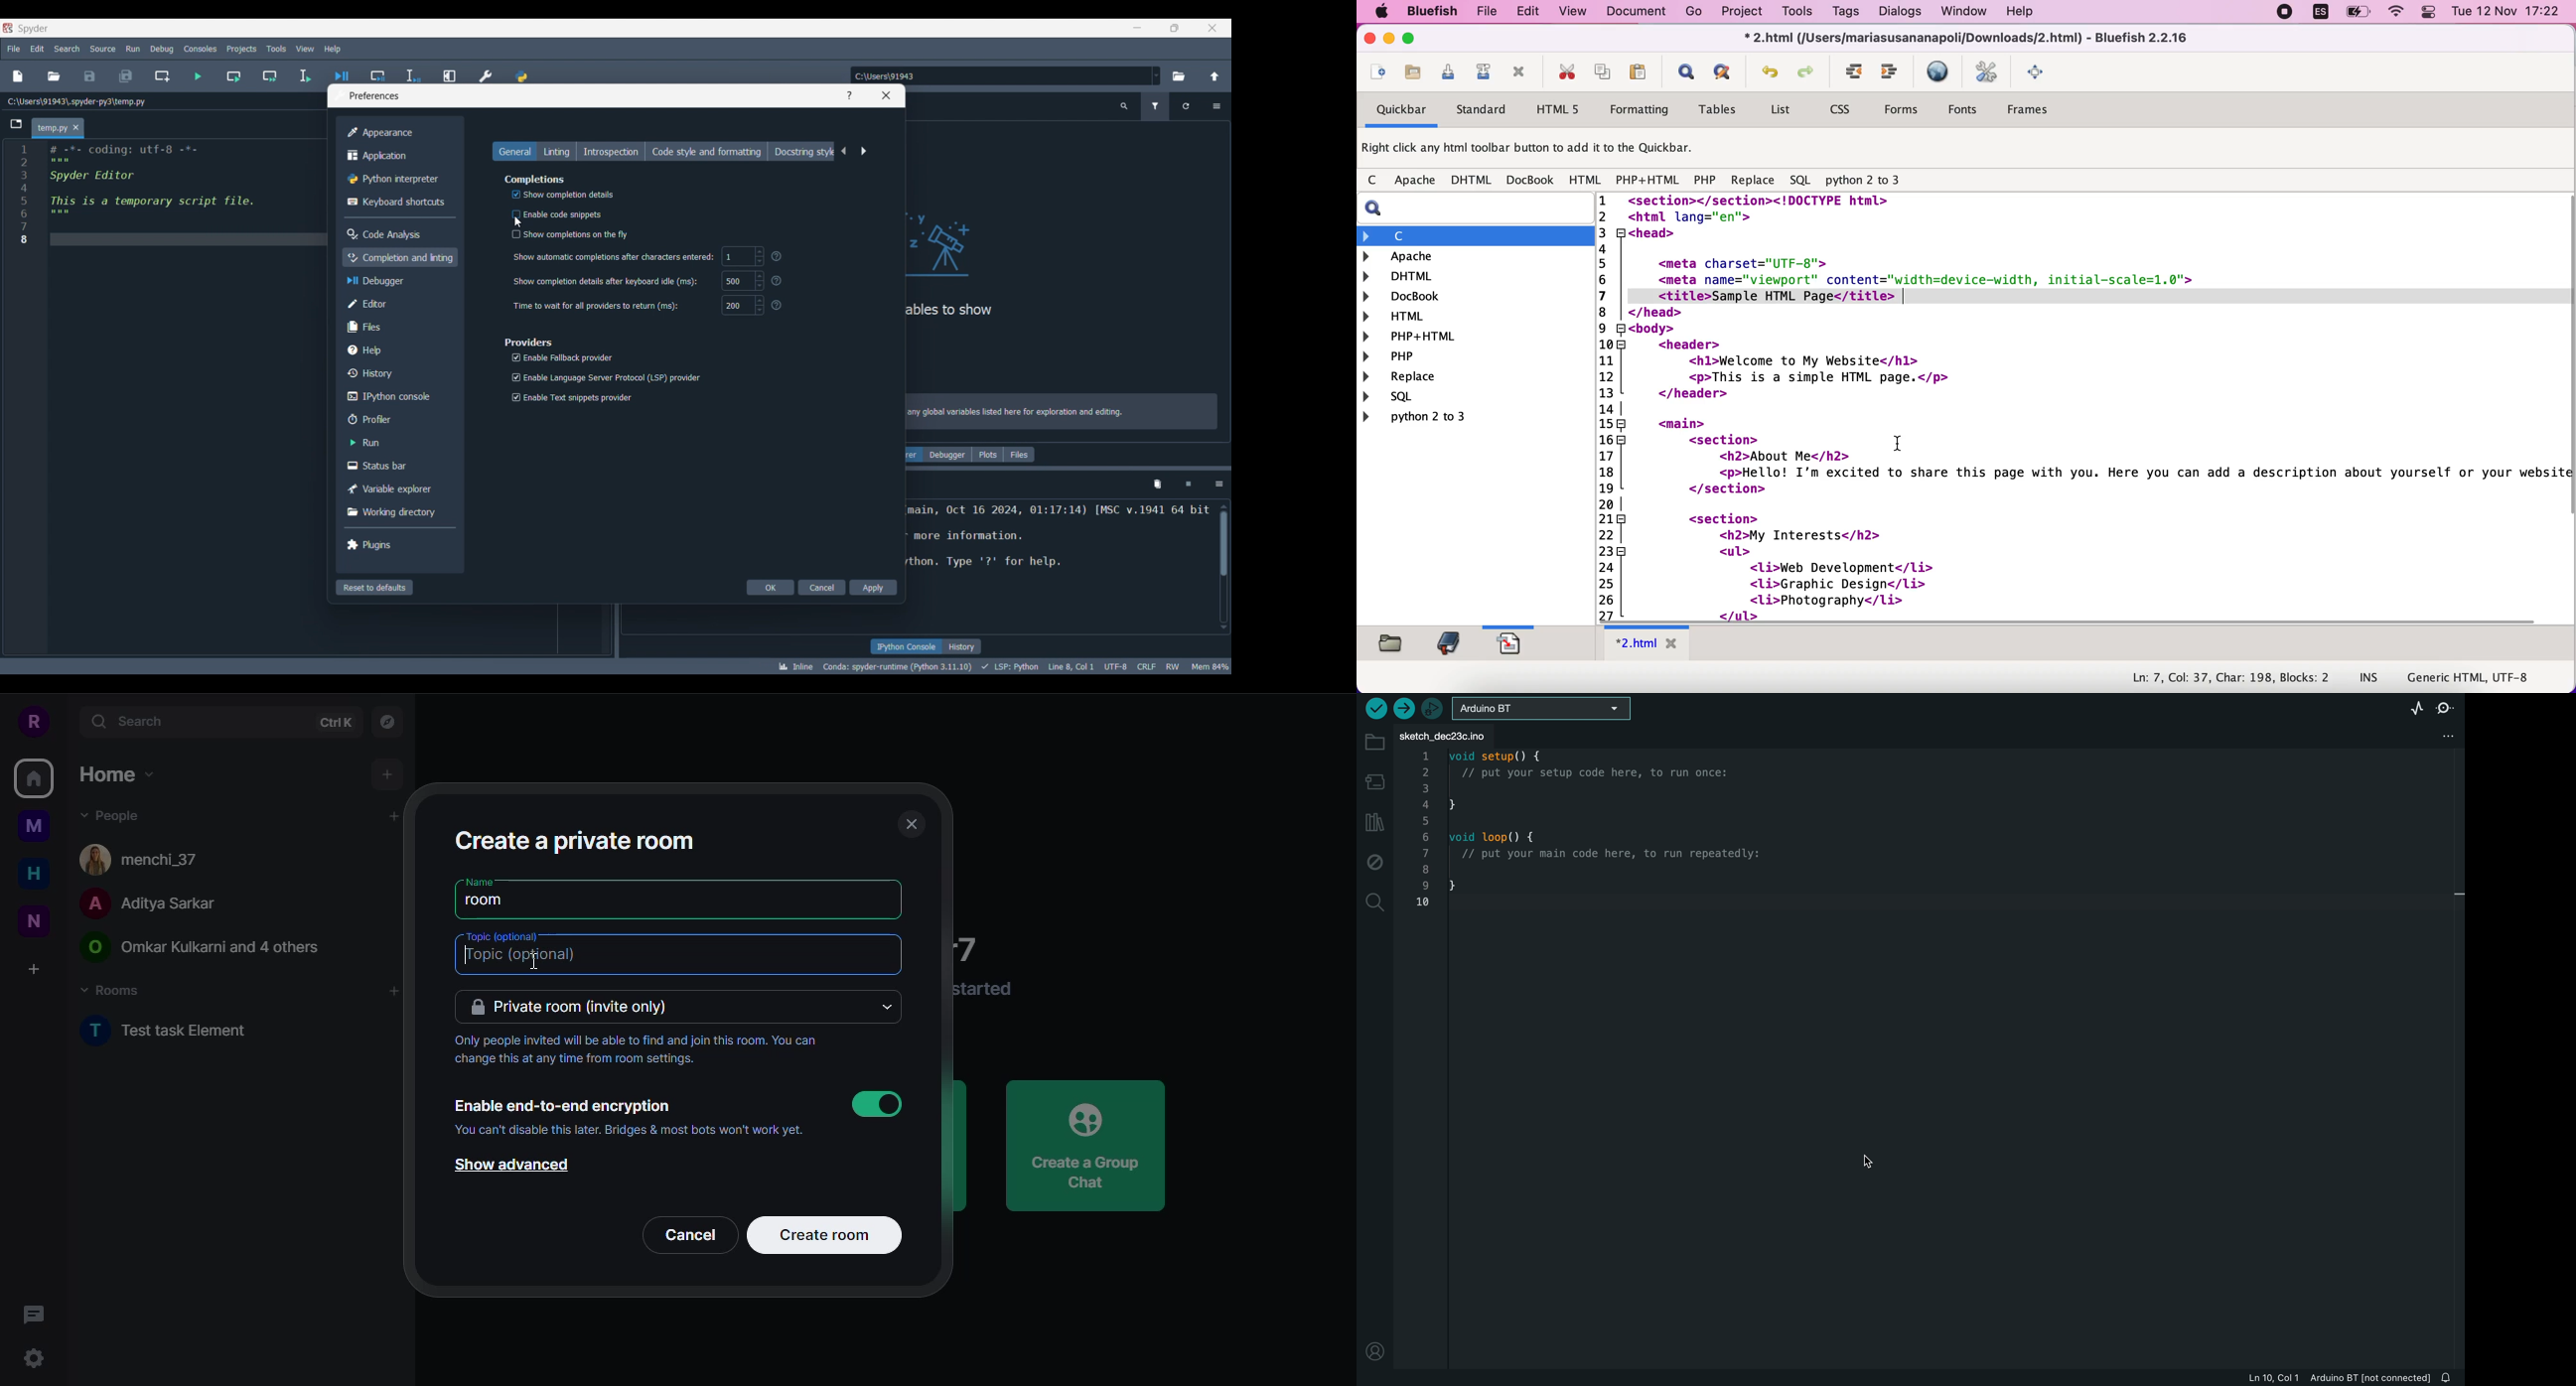  I want to click on File location, so click(76, 101).